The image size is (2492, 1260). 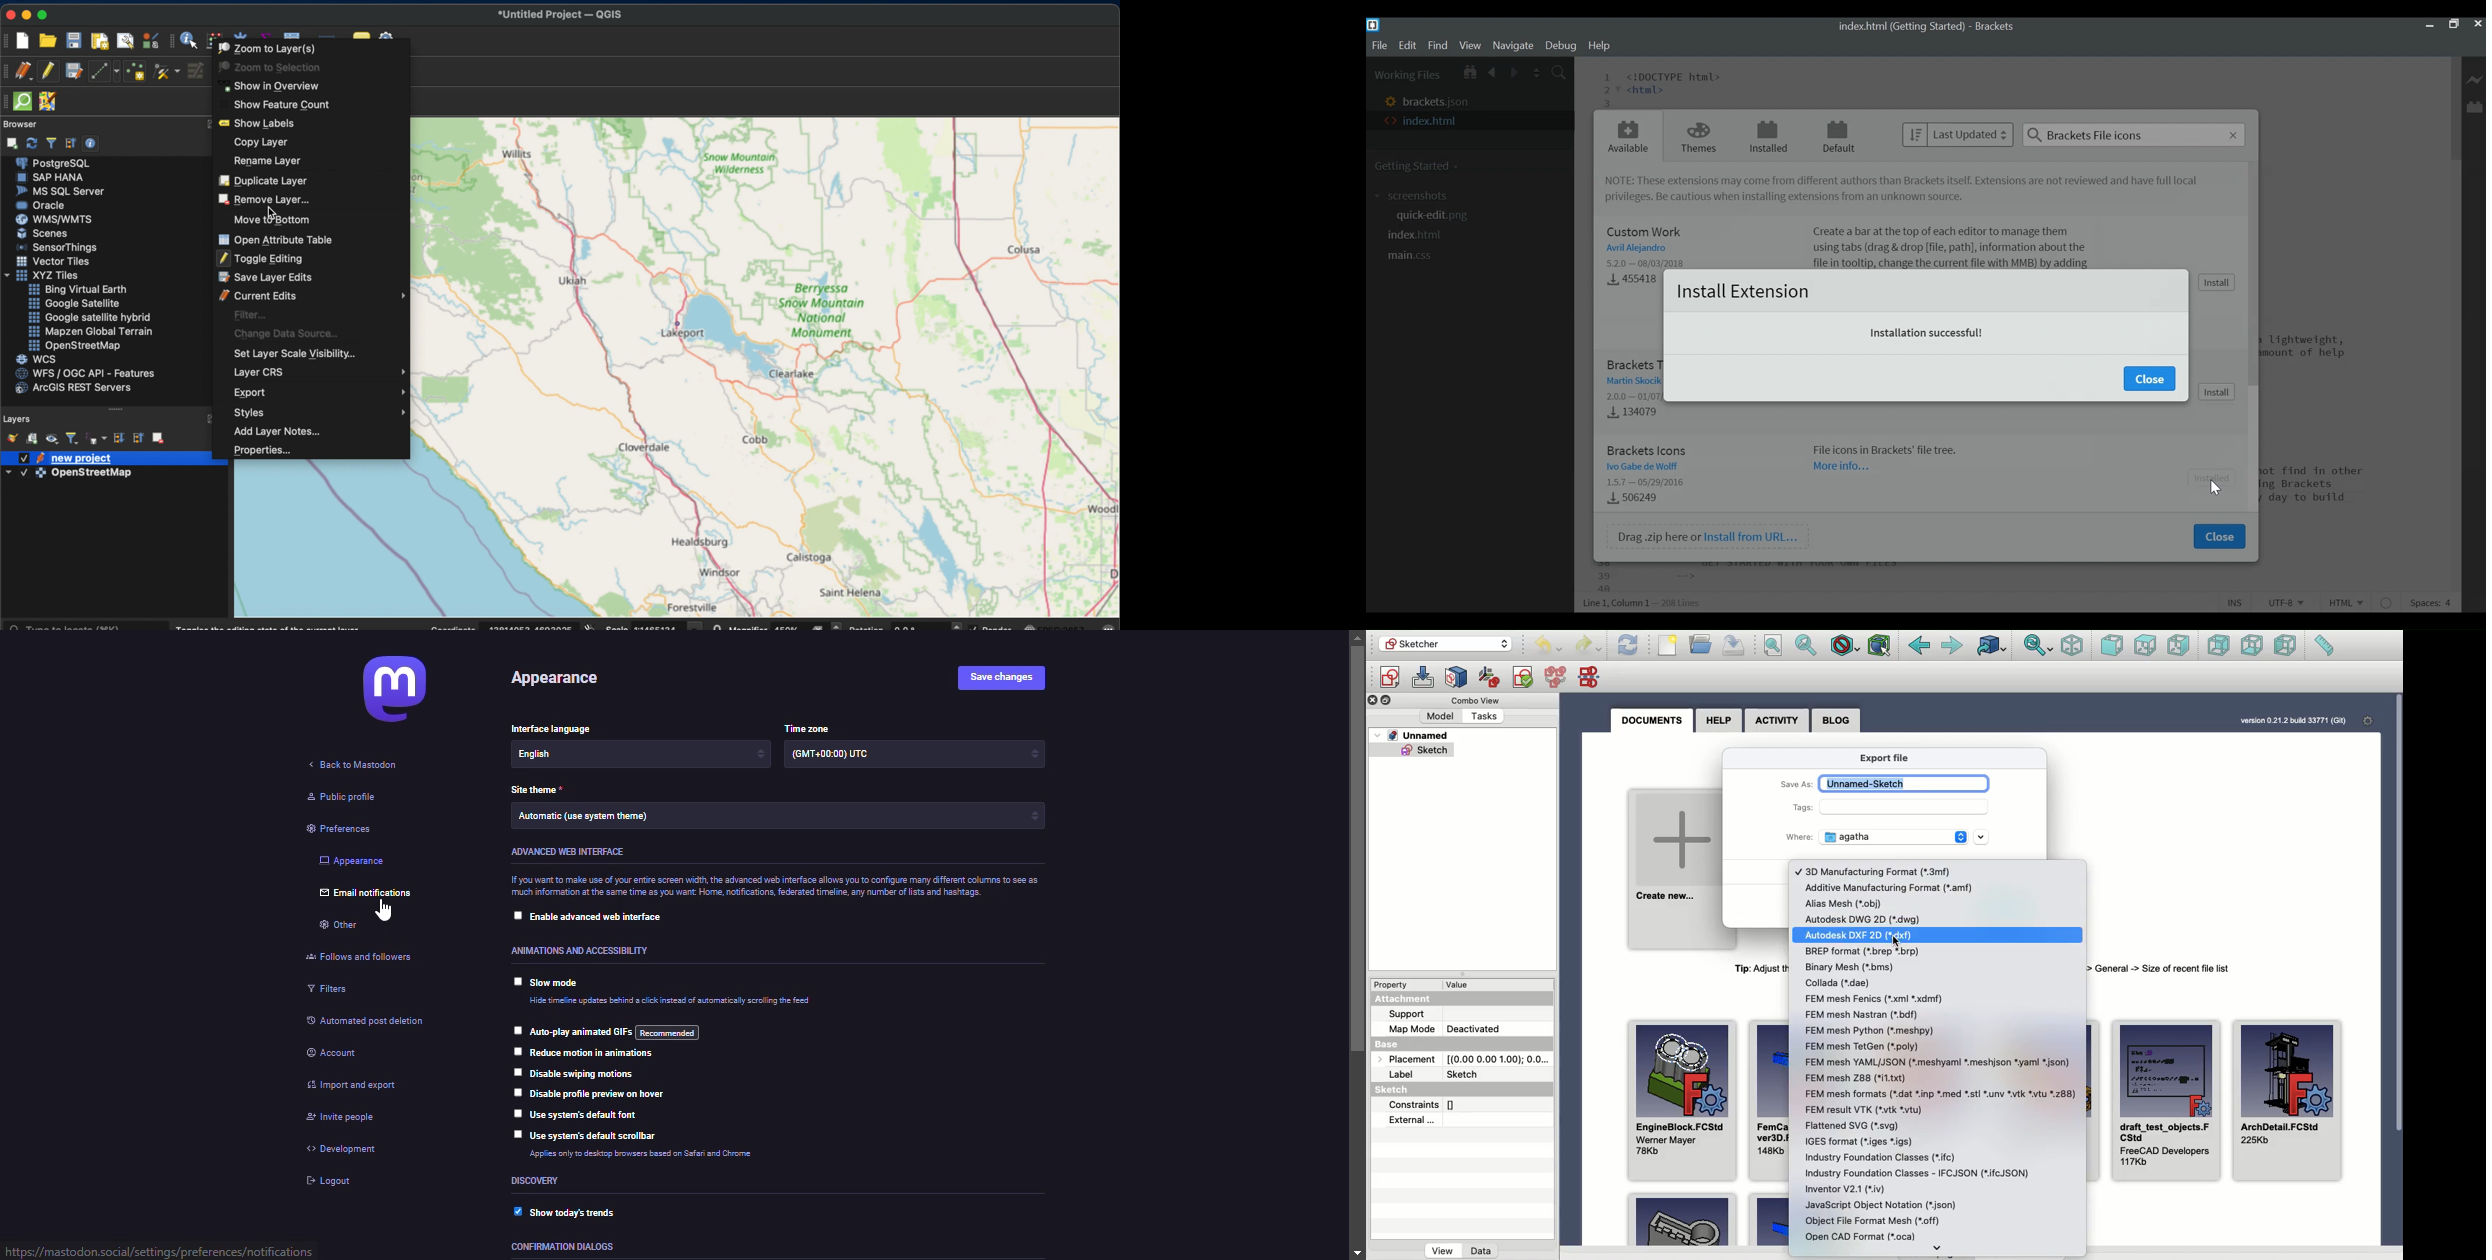 I want to click on EngineBlock.FCStd Wener Mayer 78Kb, so click(x=1684, y=1101).